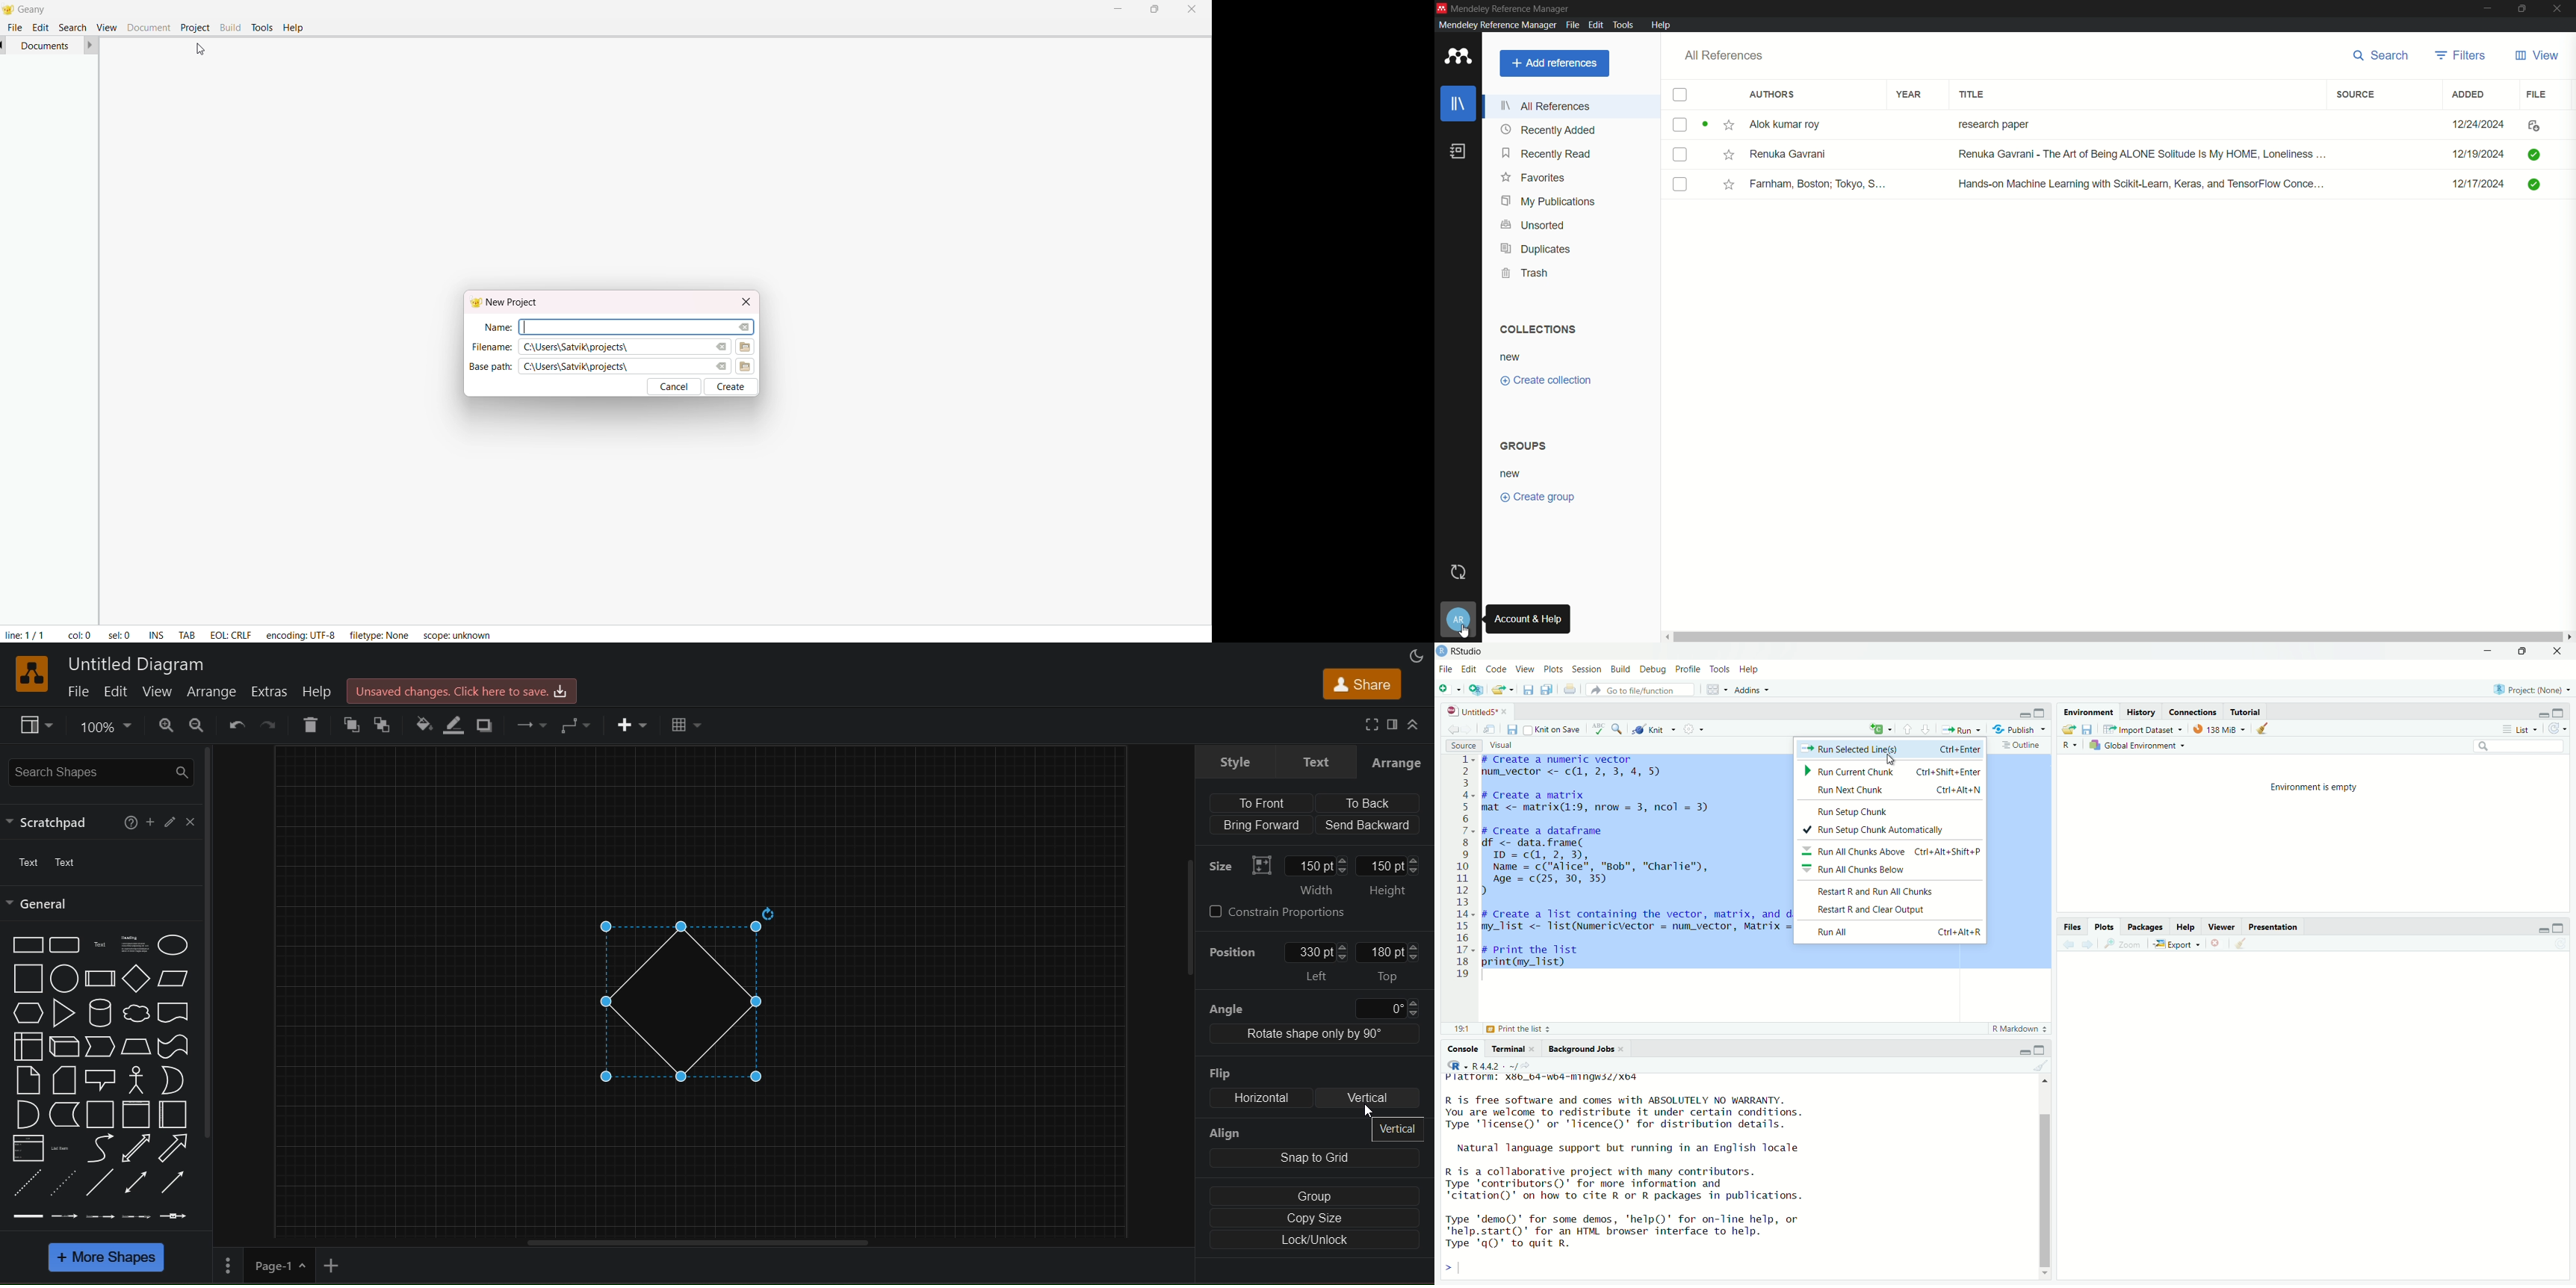 The image size is (2576, 1288). I want to click on minimise, so click(2023, 1049).